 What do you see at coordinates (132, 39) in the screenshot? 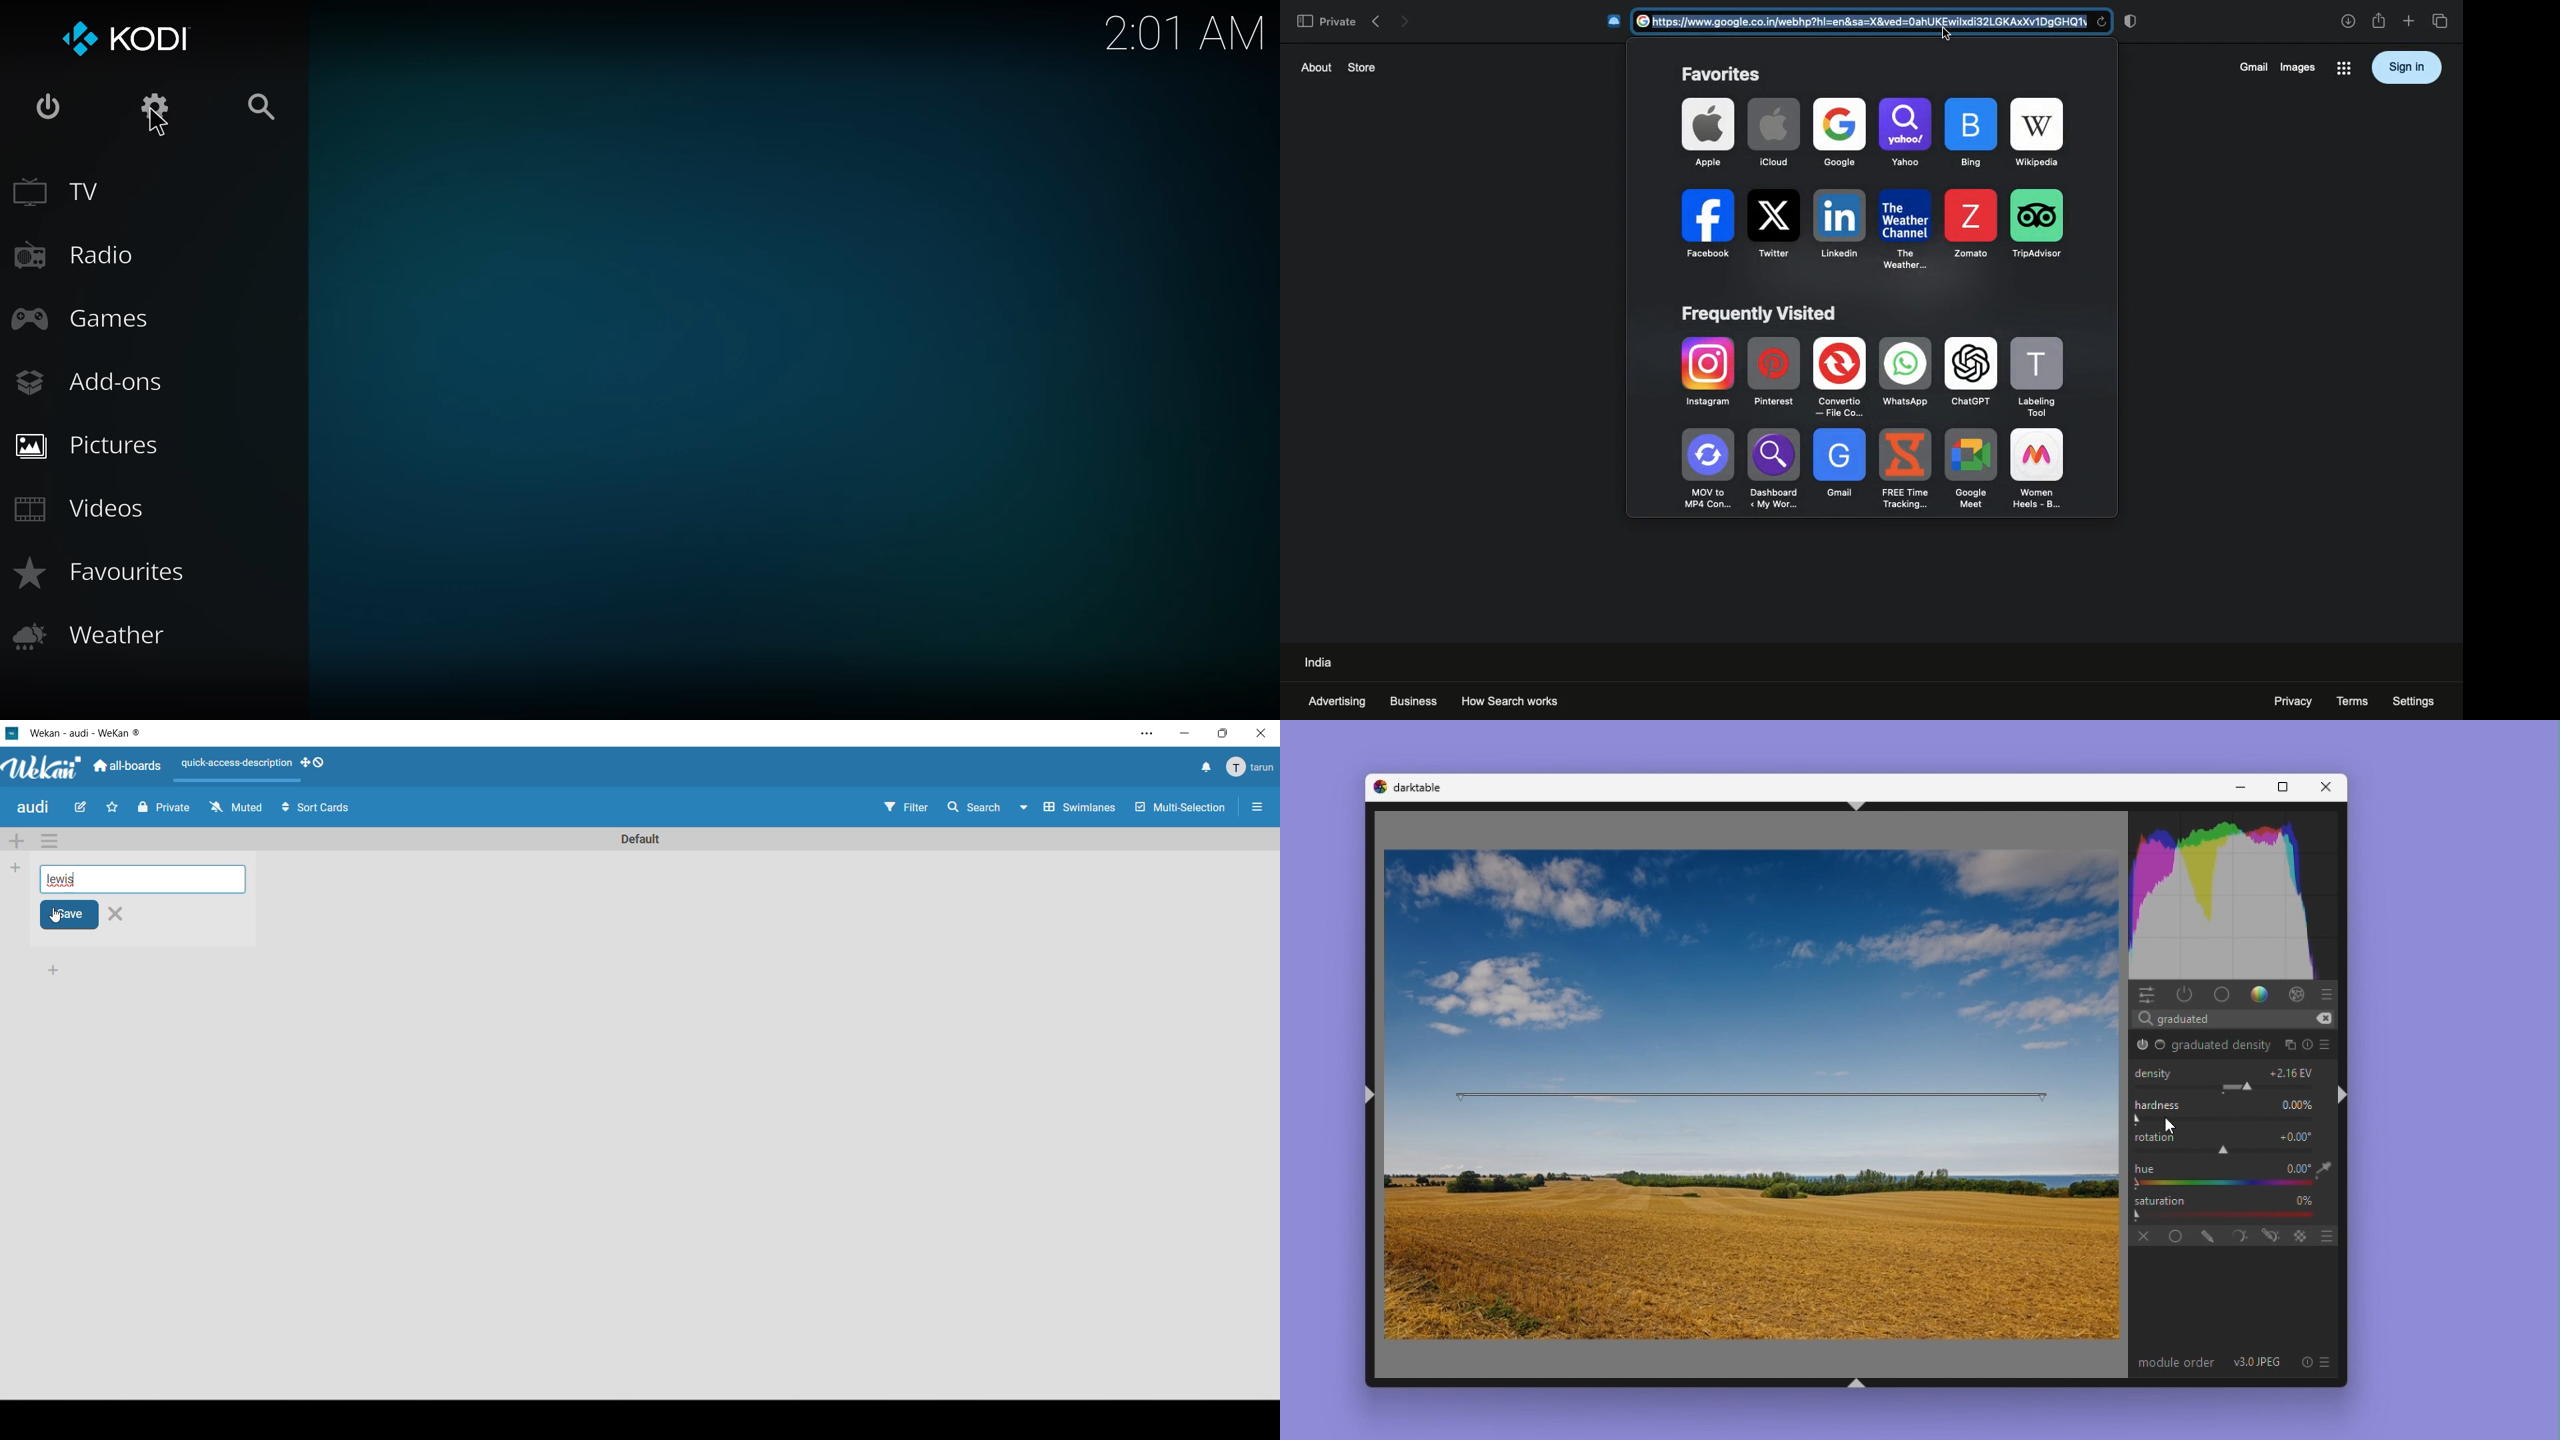
I see `kodi` at bounding box center [132, 39].